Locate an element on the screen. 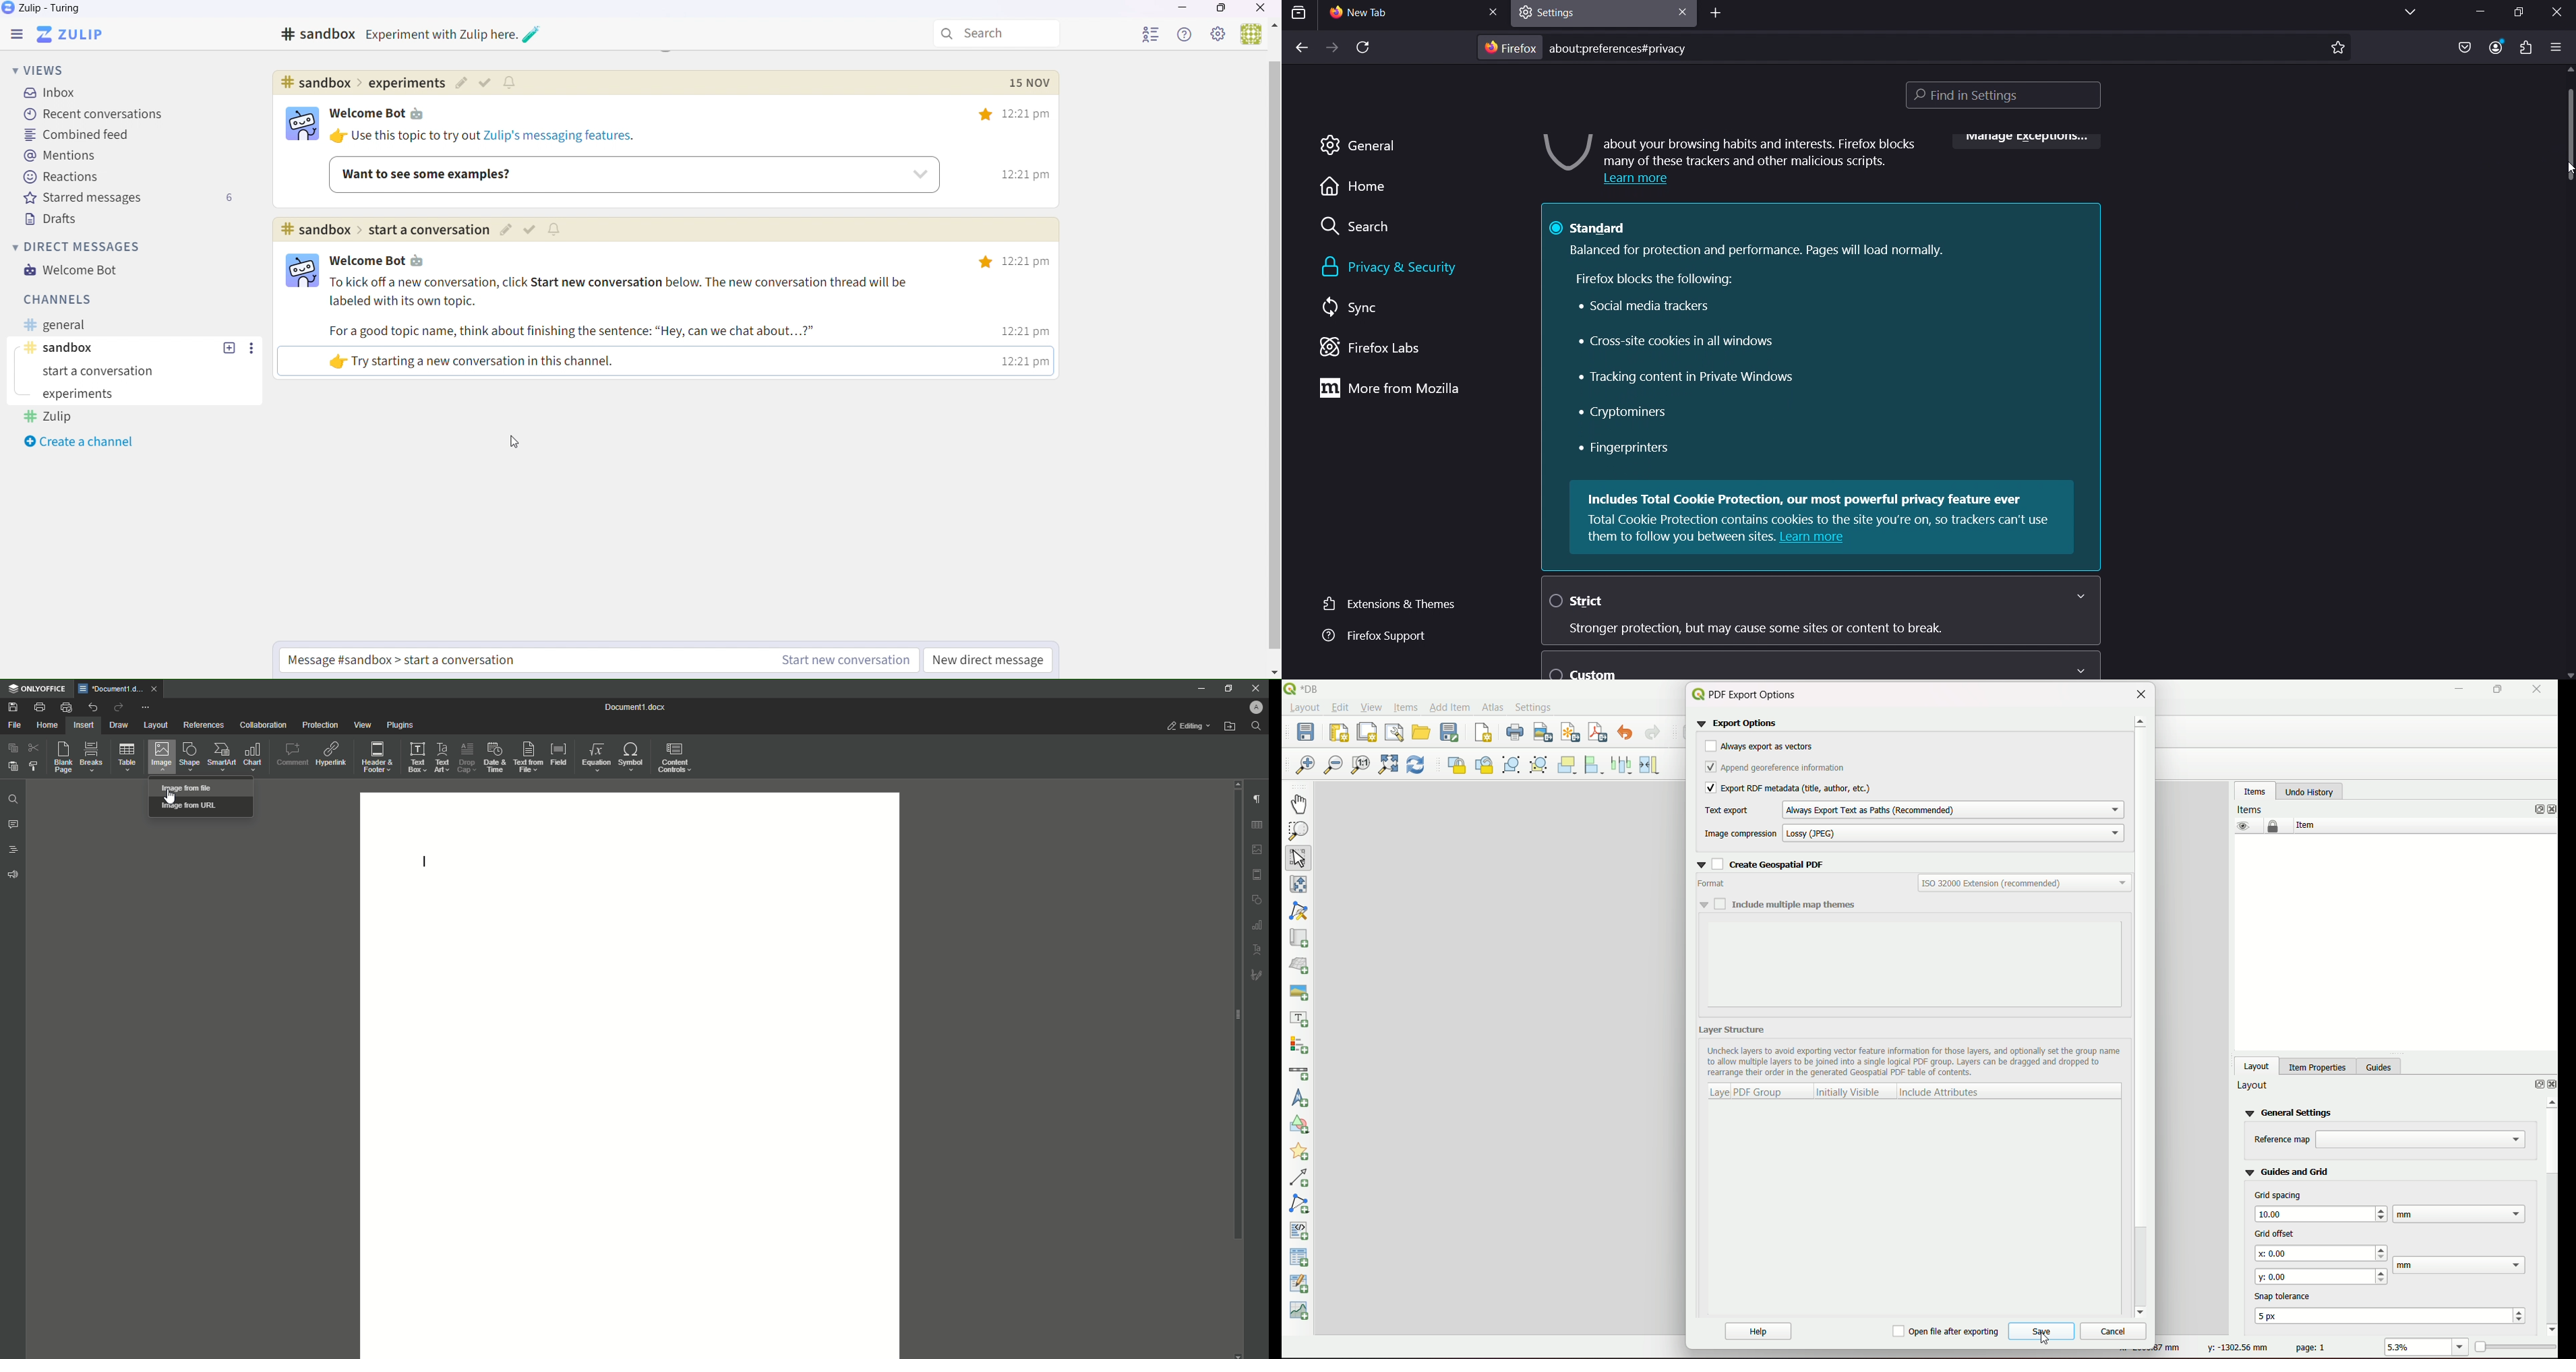 Image resolution: width=2576 pixels, height=1372 pixels. Settings is located at coordinates (1536, 707).